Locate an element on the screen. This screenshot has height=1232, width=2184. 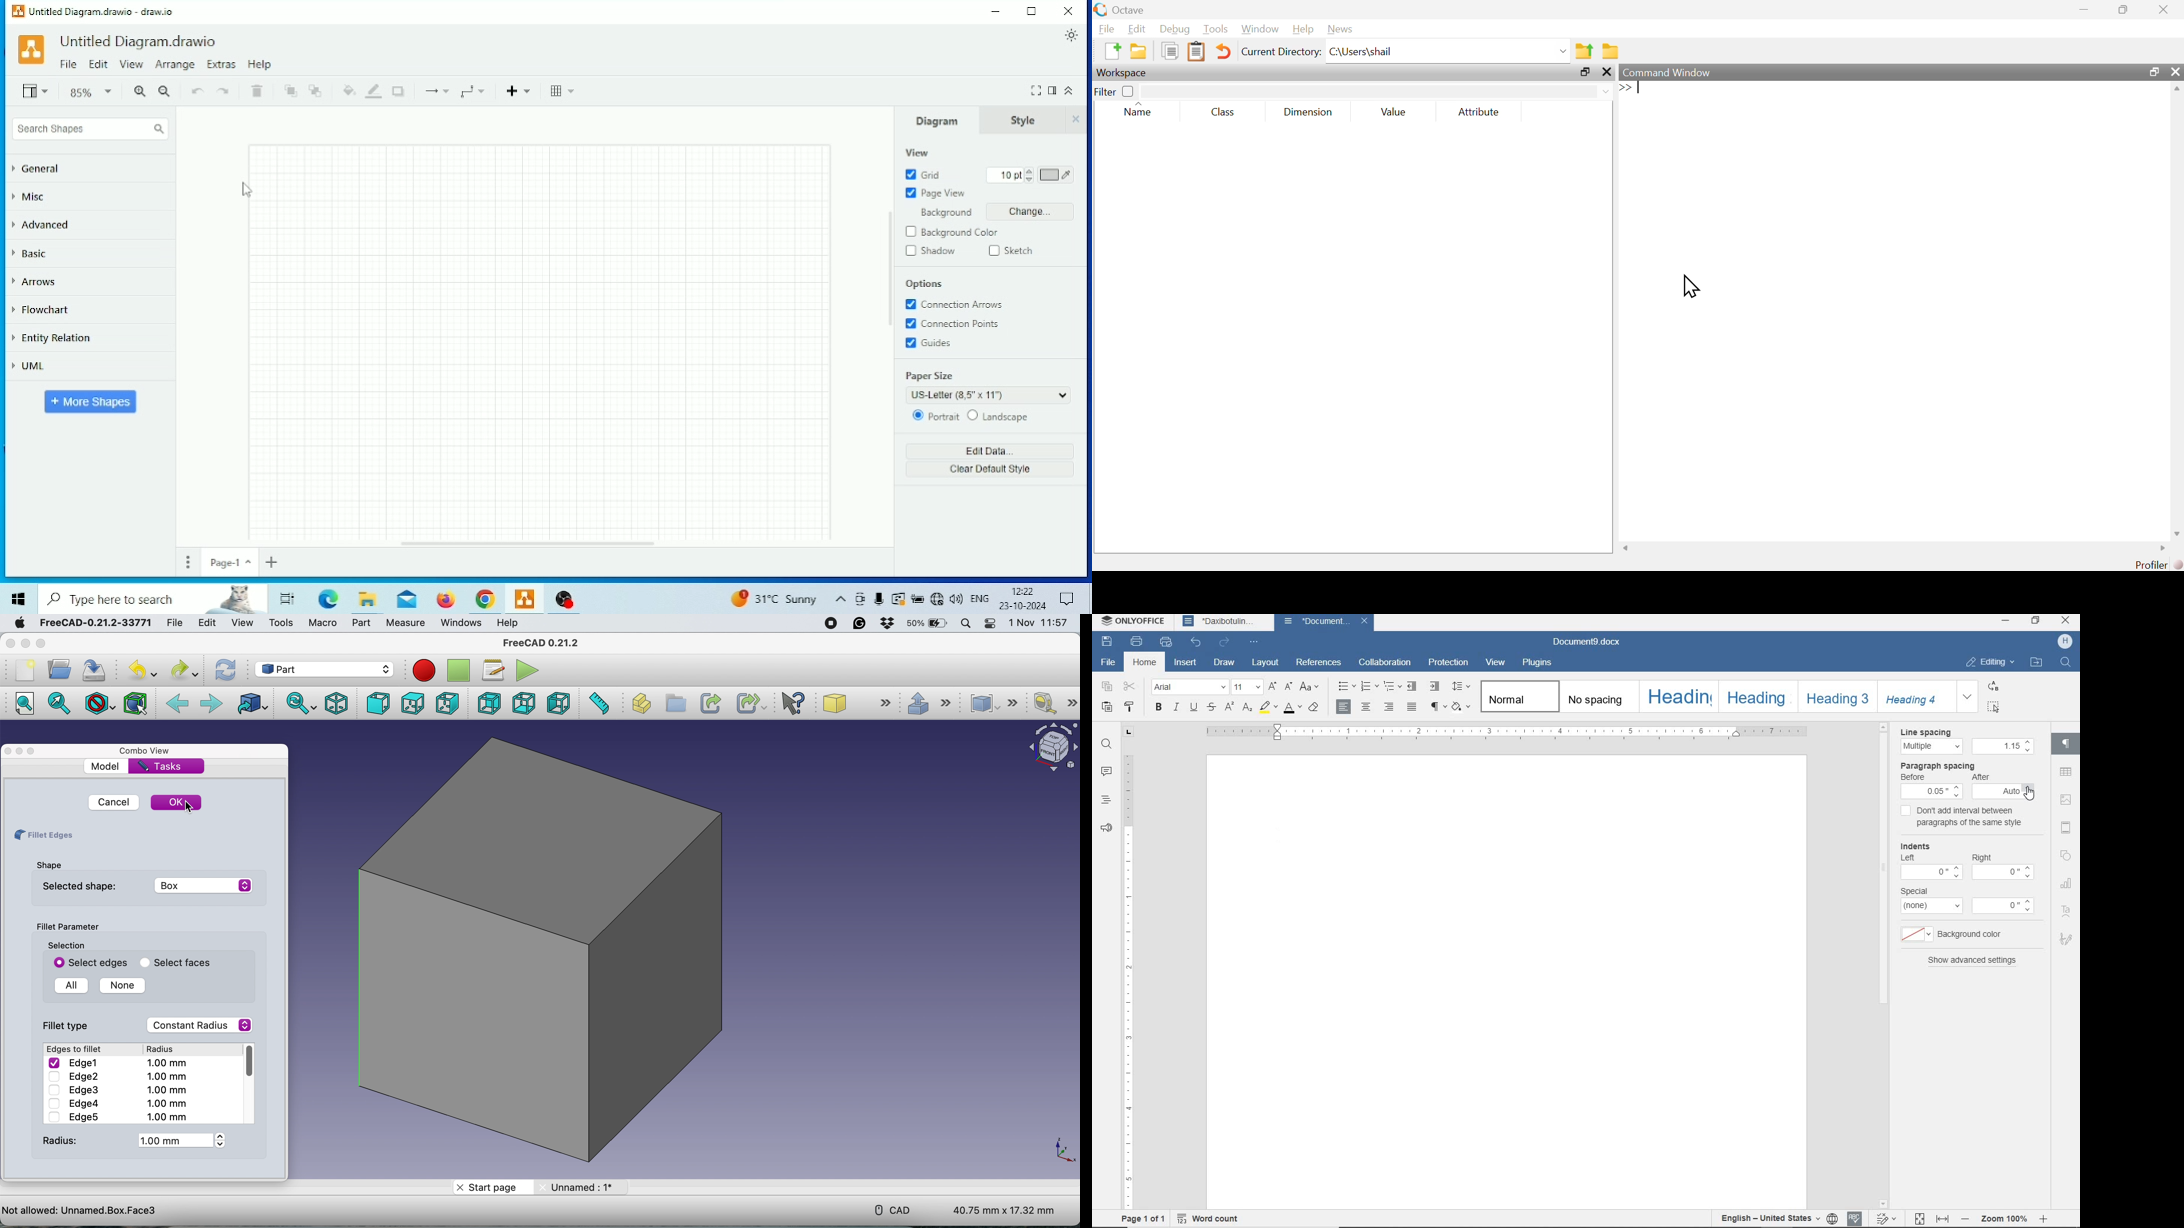
fit to page is located at coordinates (1919, 1219).